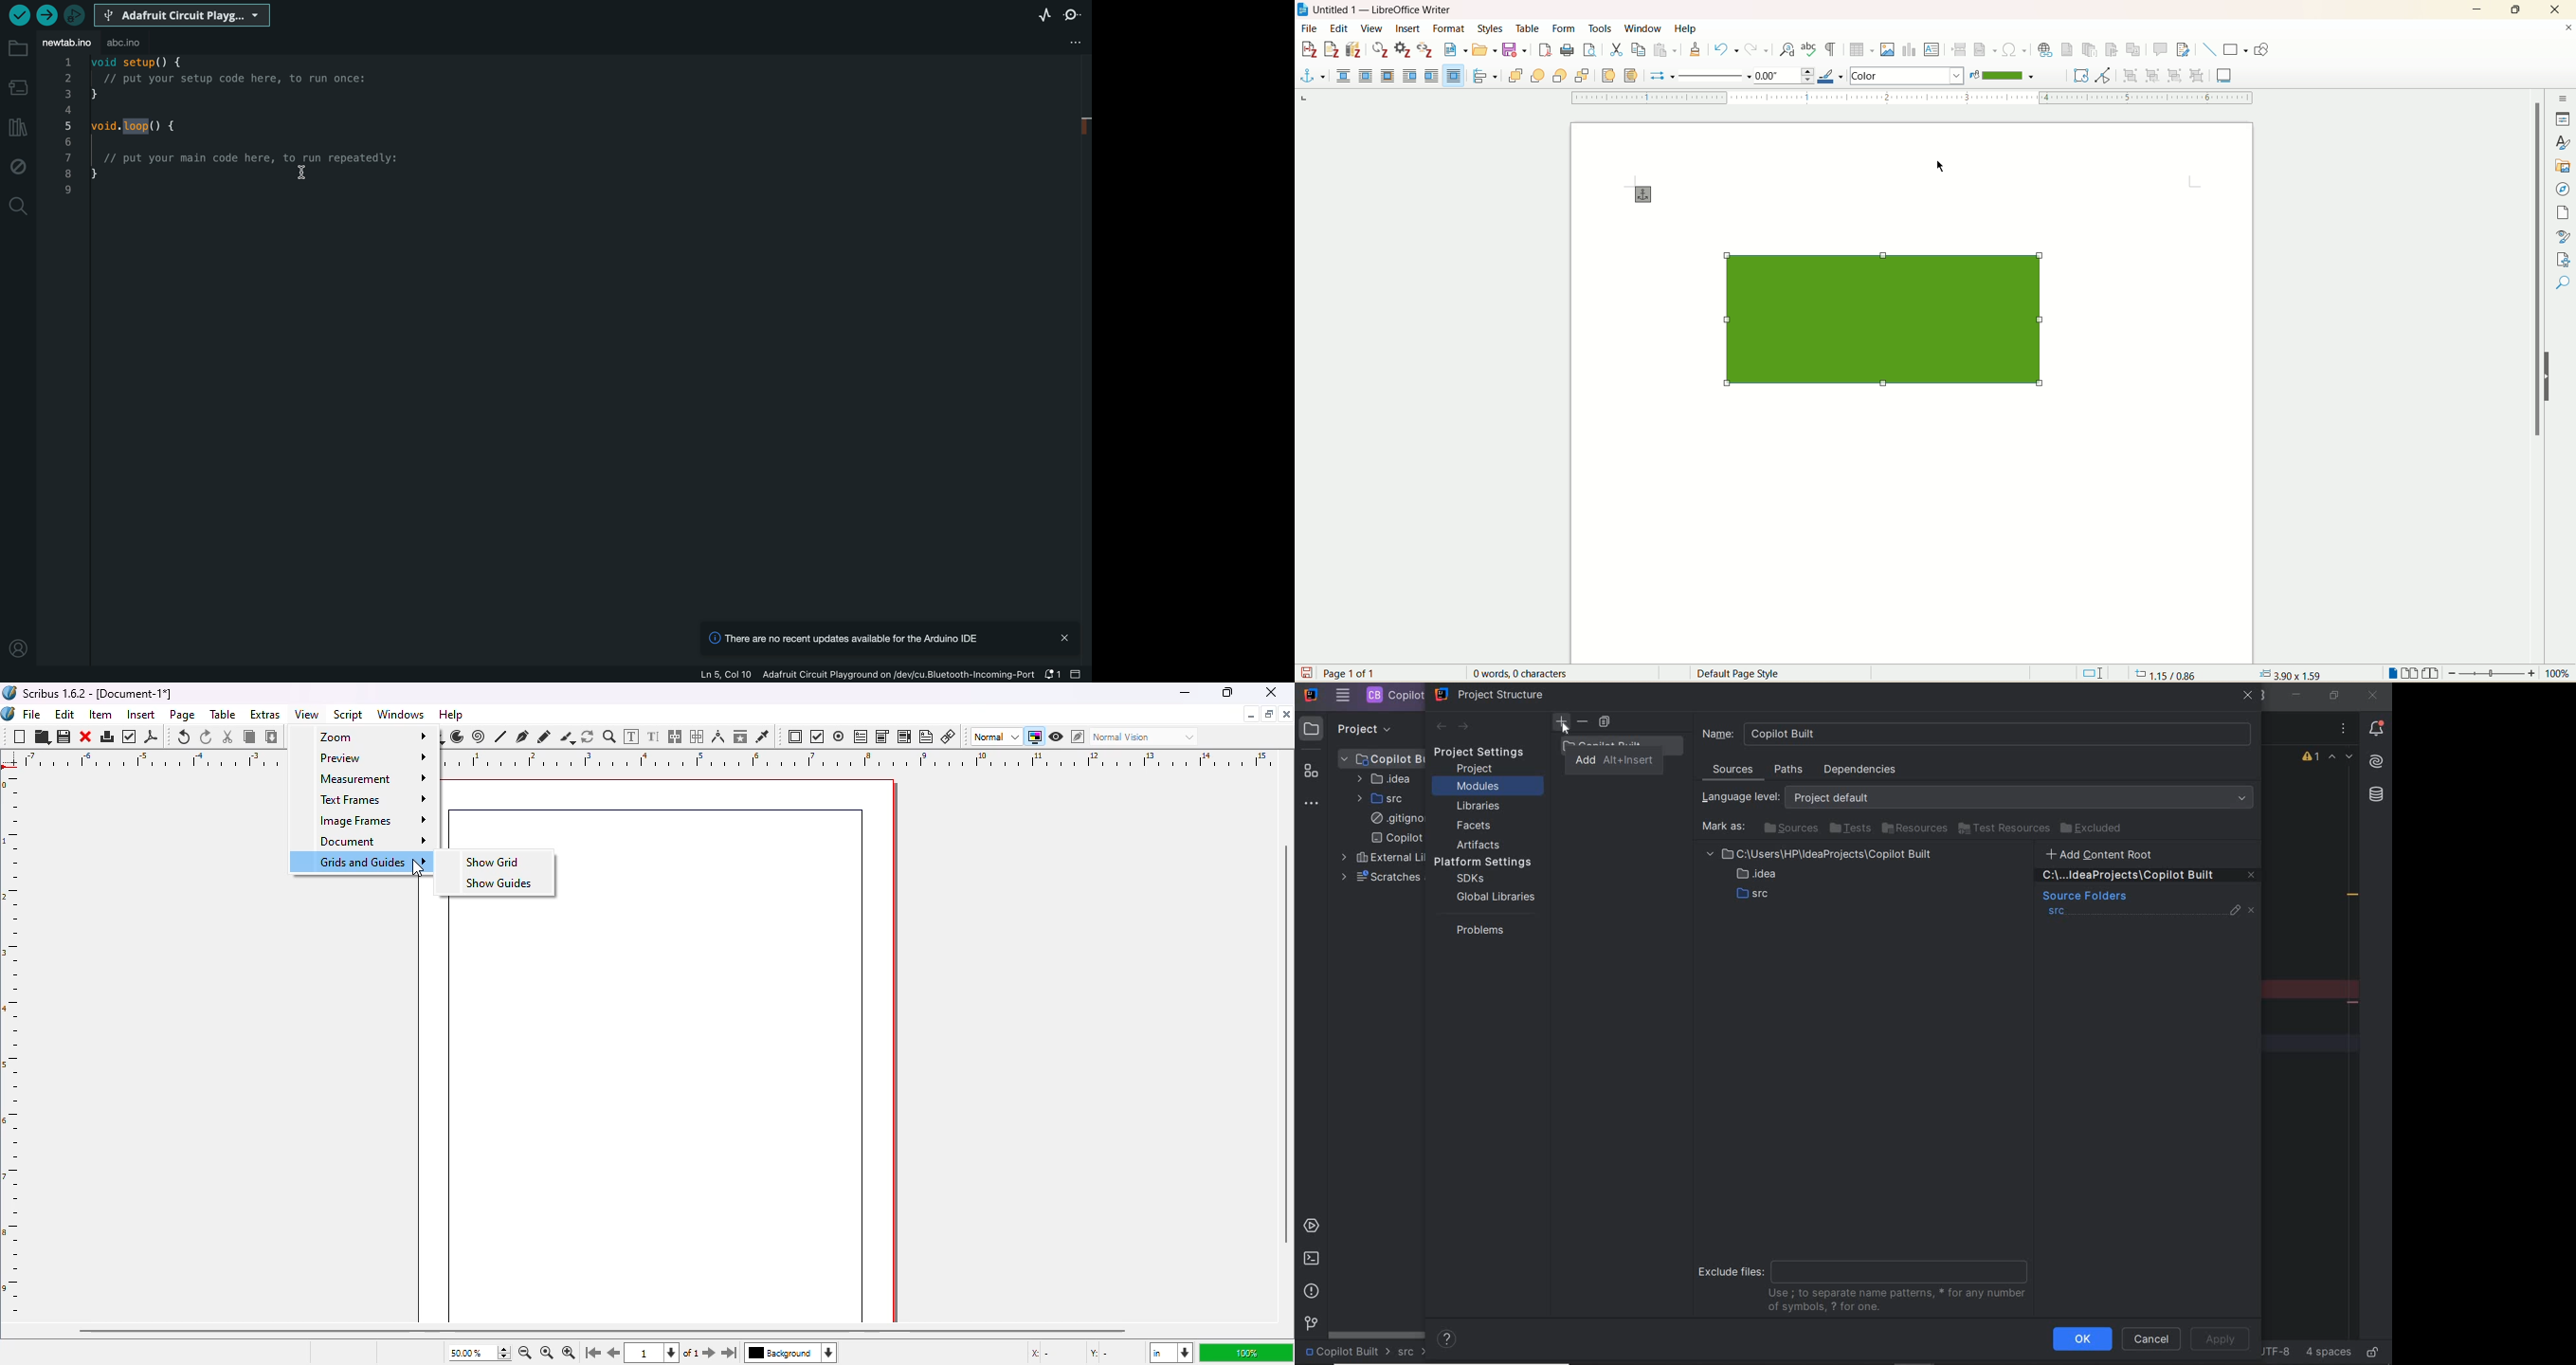 The height and width of the screenshot is (1372, 2576). Describe the element at coordinates (2566, 260) in the screenshot. I see `manage changes` at that location.